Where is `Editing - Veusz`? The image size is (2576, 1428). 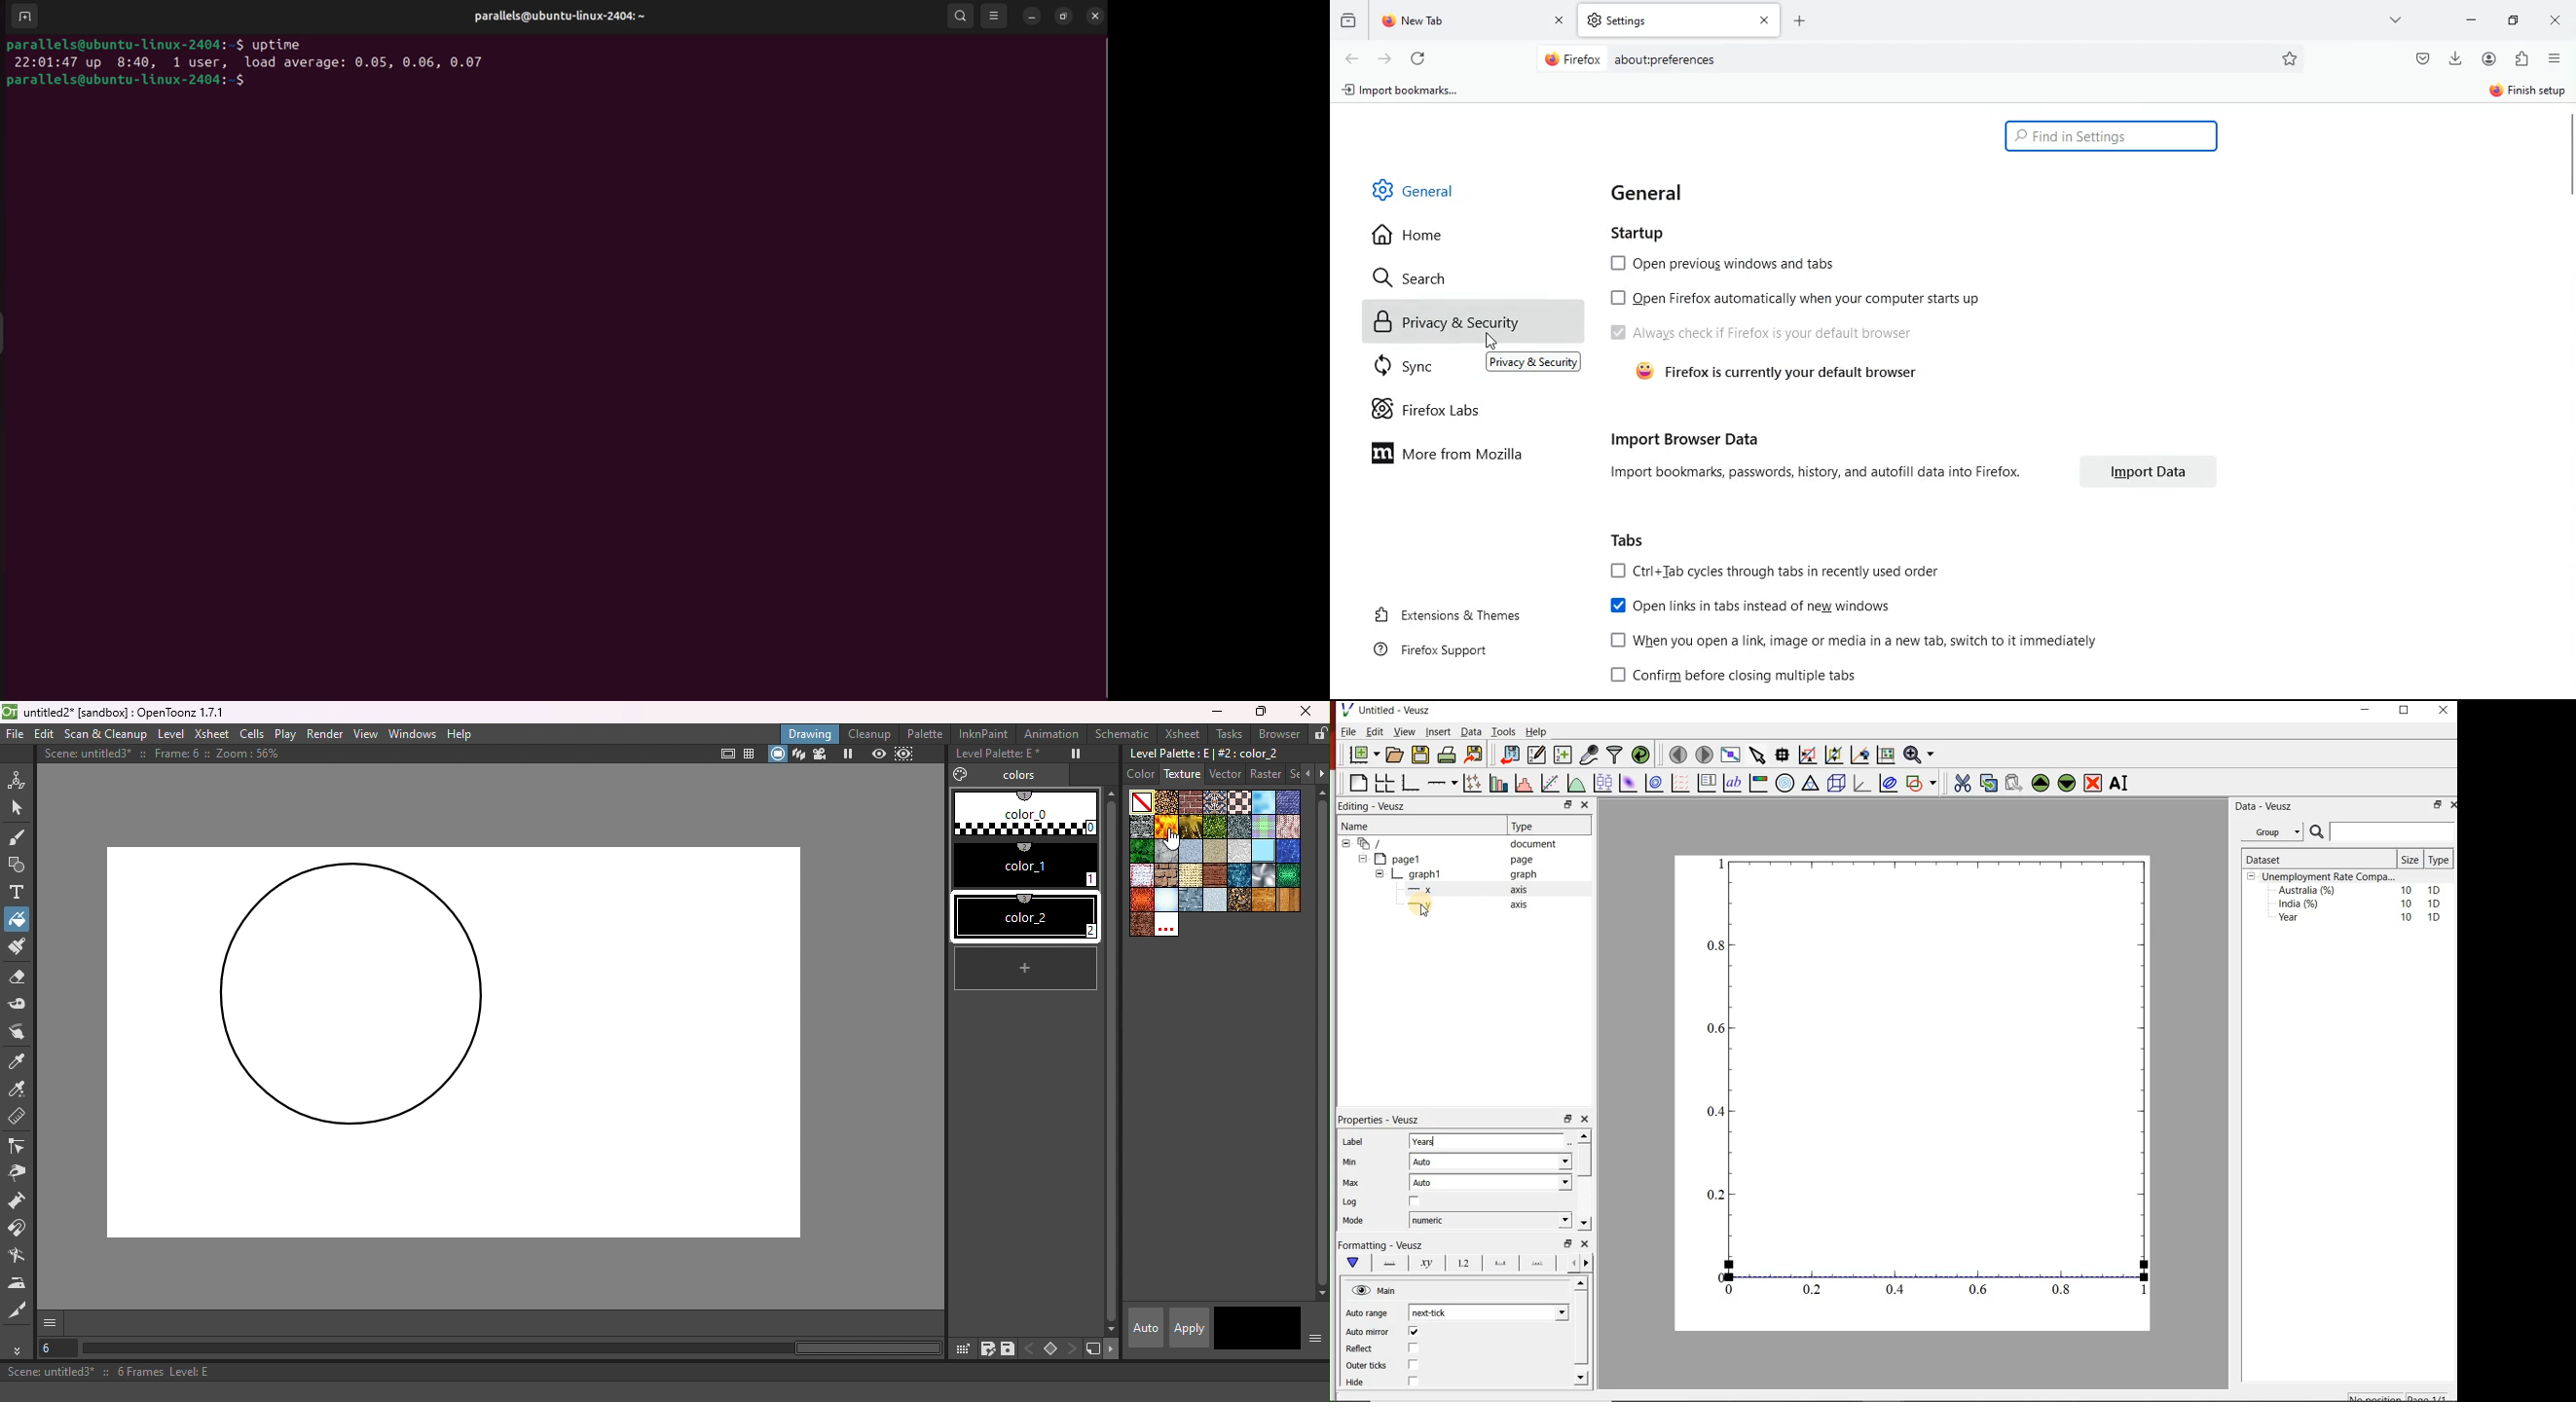
Editing - Veusz is located at coordinates (1374, 805).